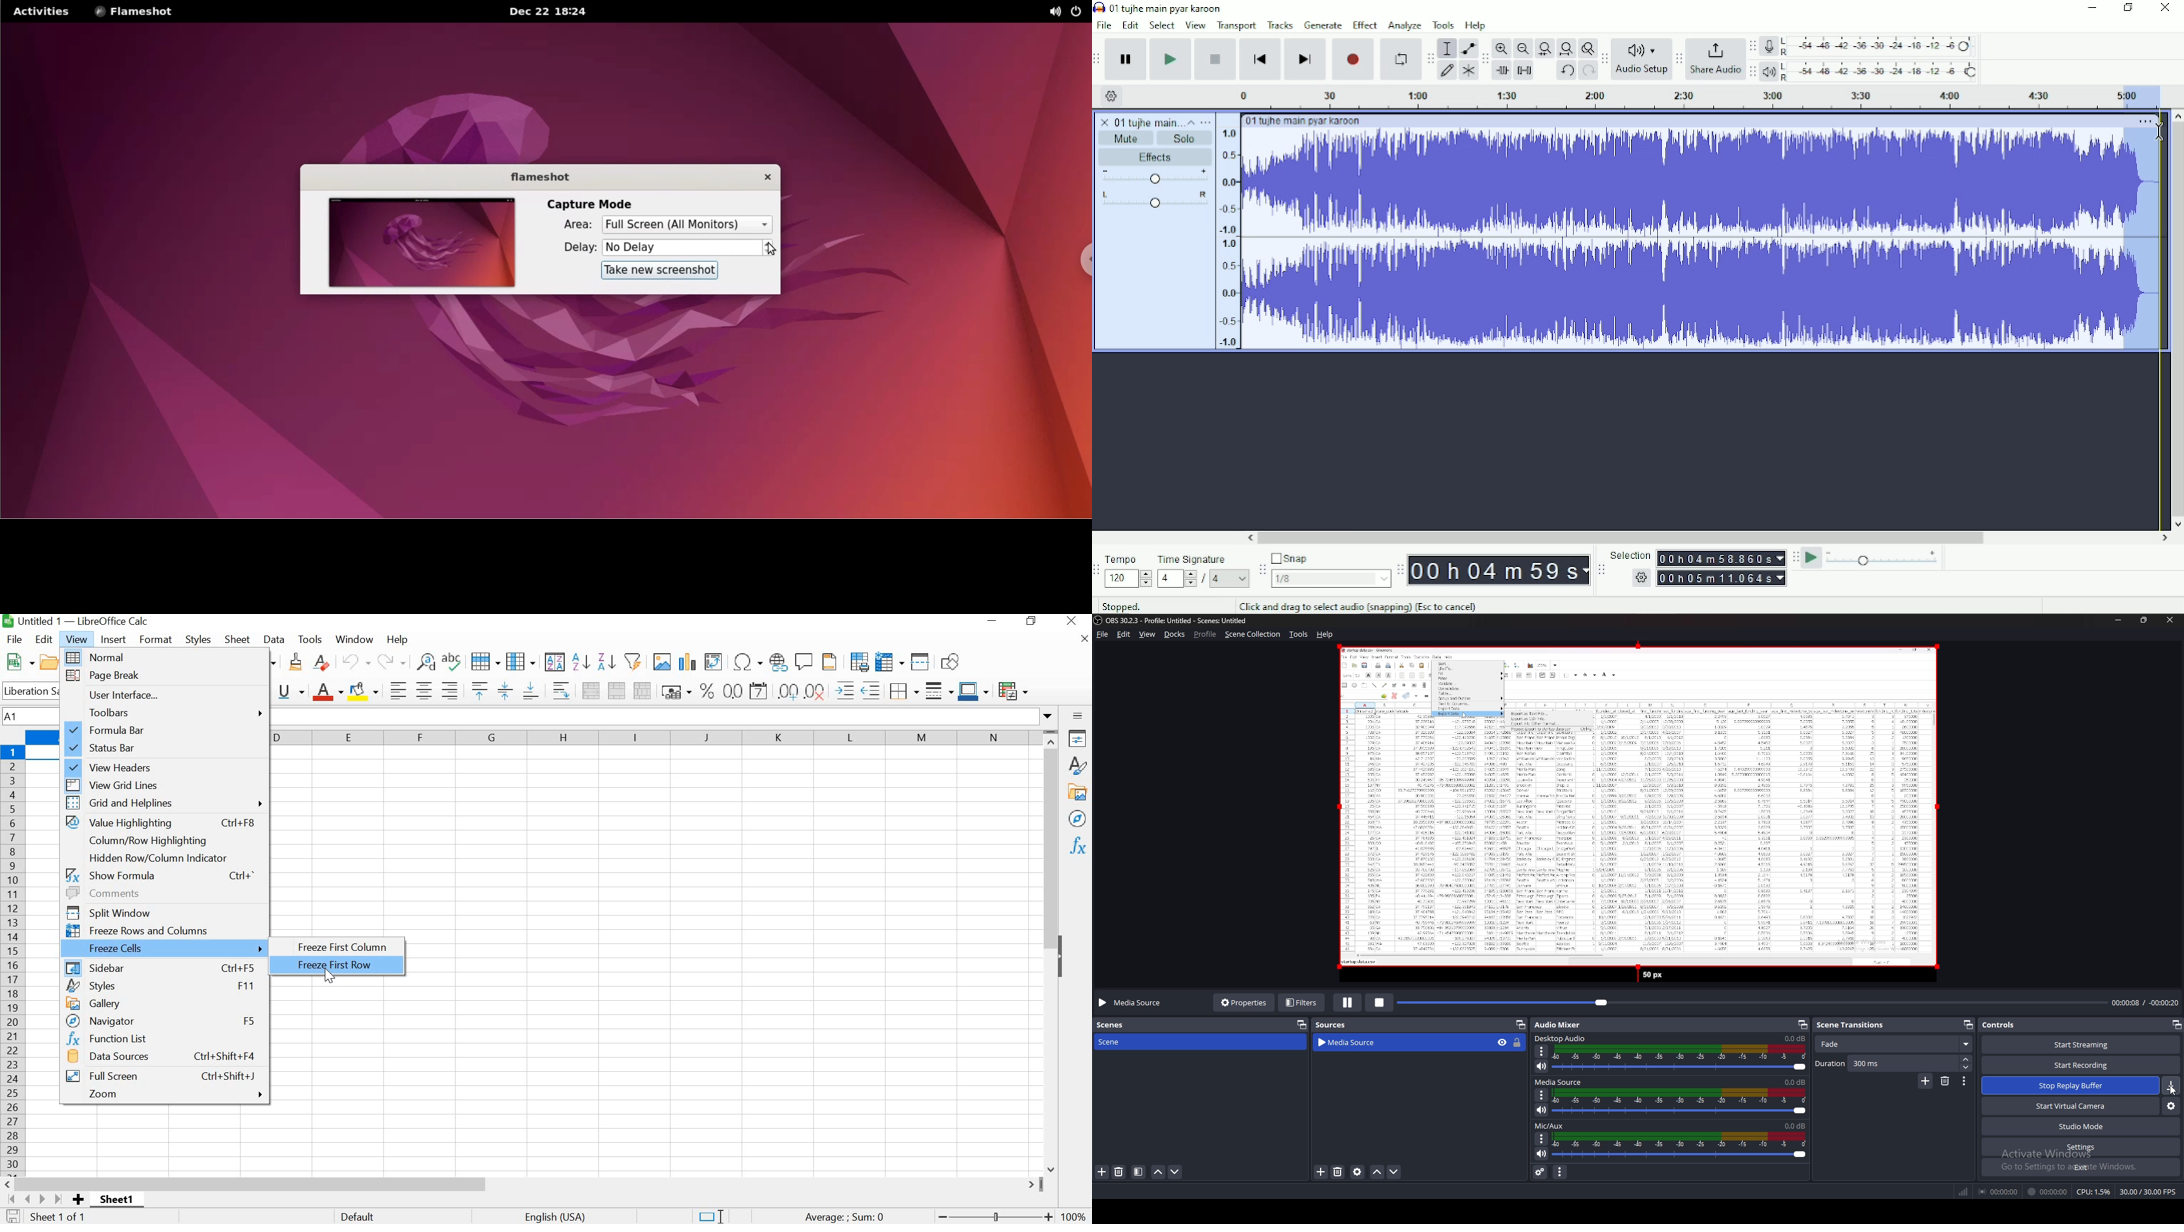 Image resolution: width=2184 pixels, height=1232 pixels. What do you see at coordinates (487, 661) in the screenshot?
I see `ROW` at bounding box center [487, 661].